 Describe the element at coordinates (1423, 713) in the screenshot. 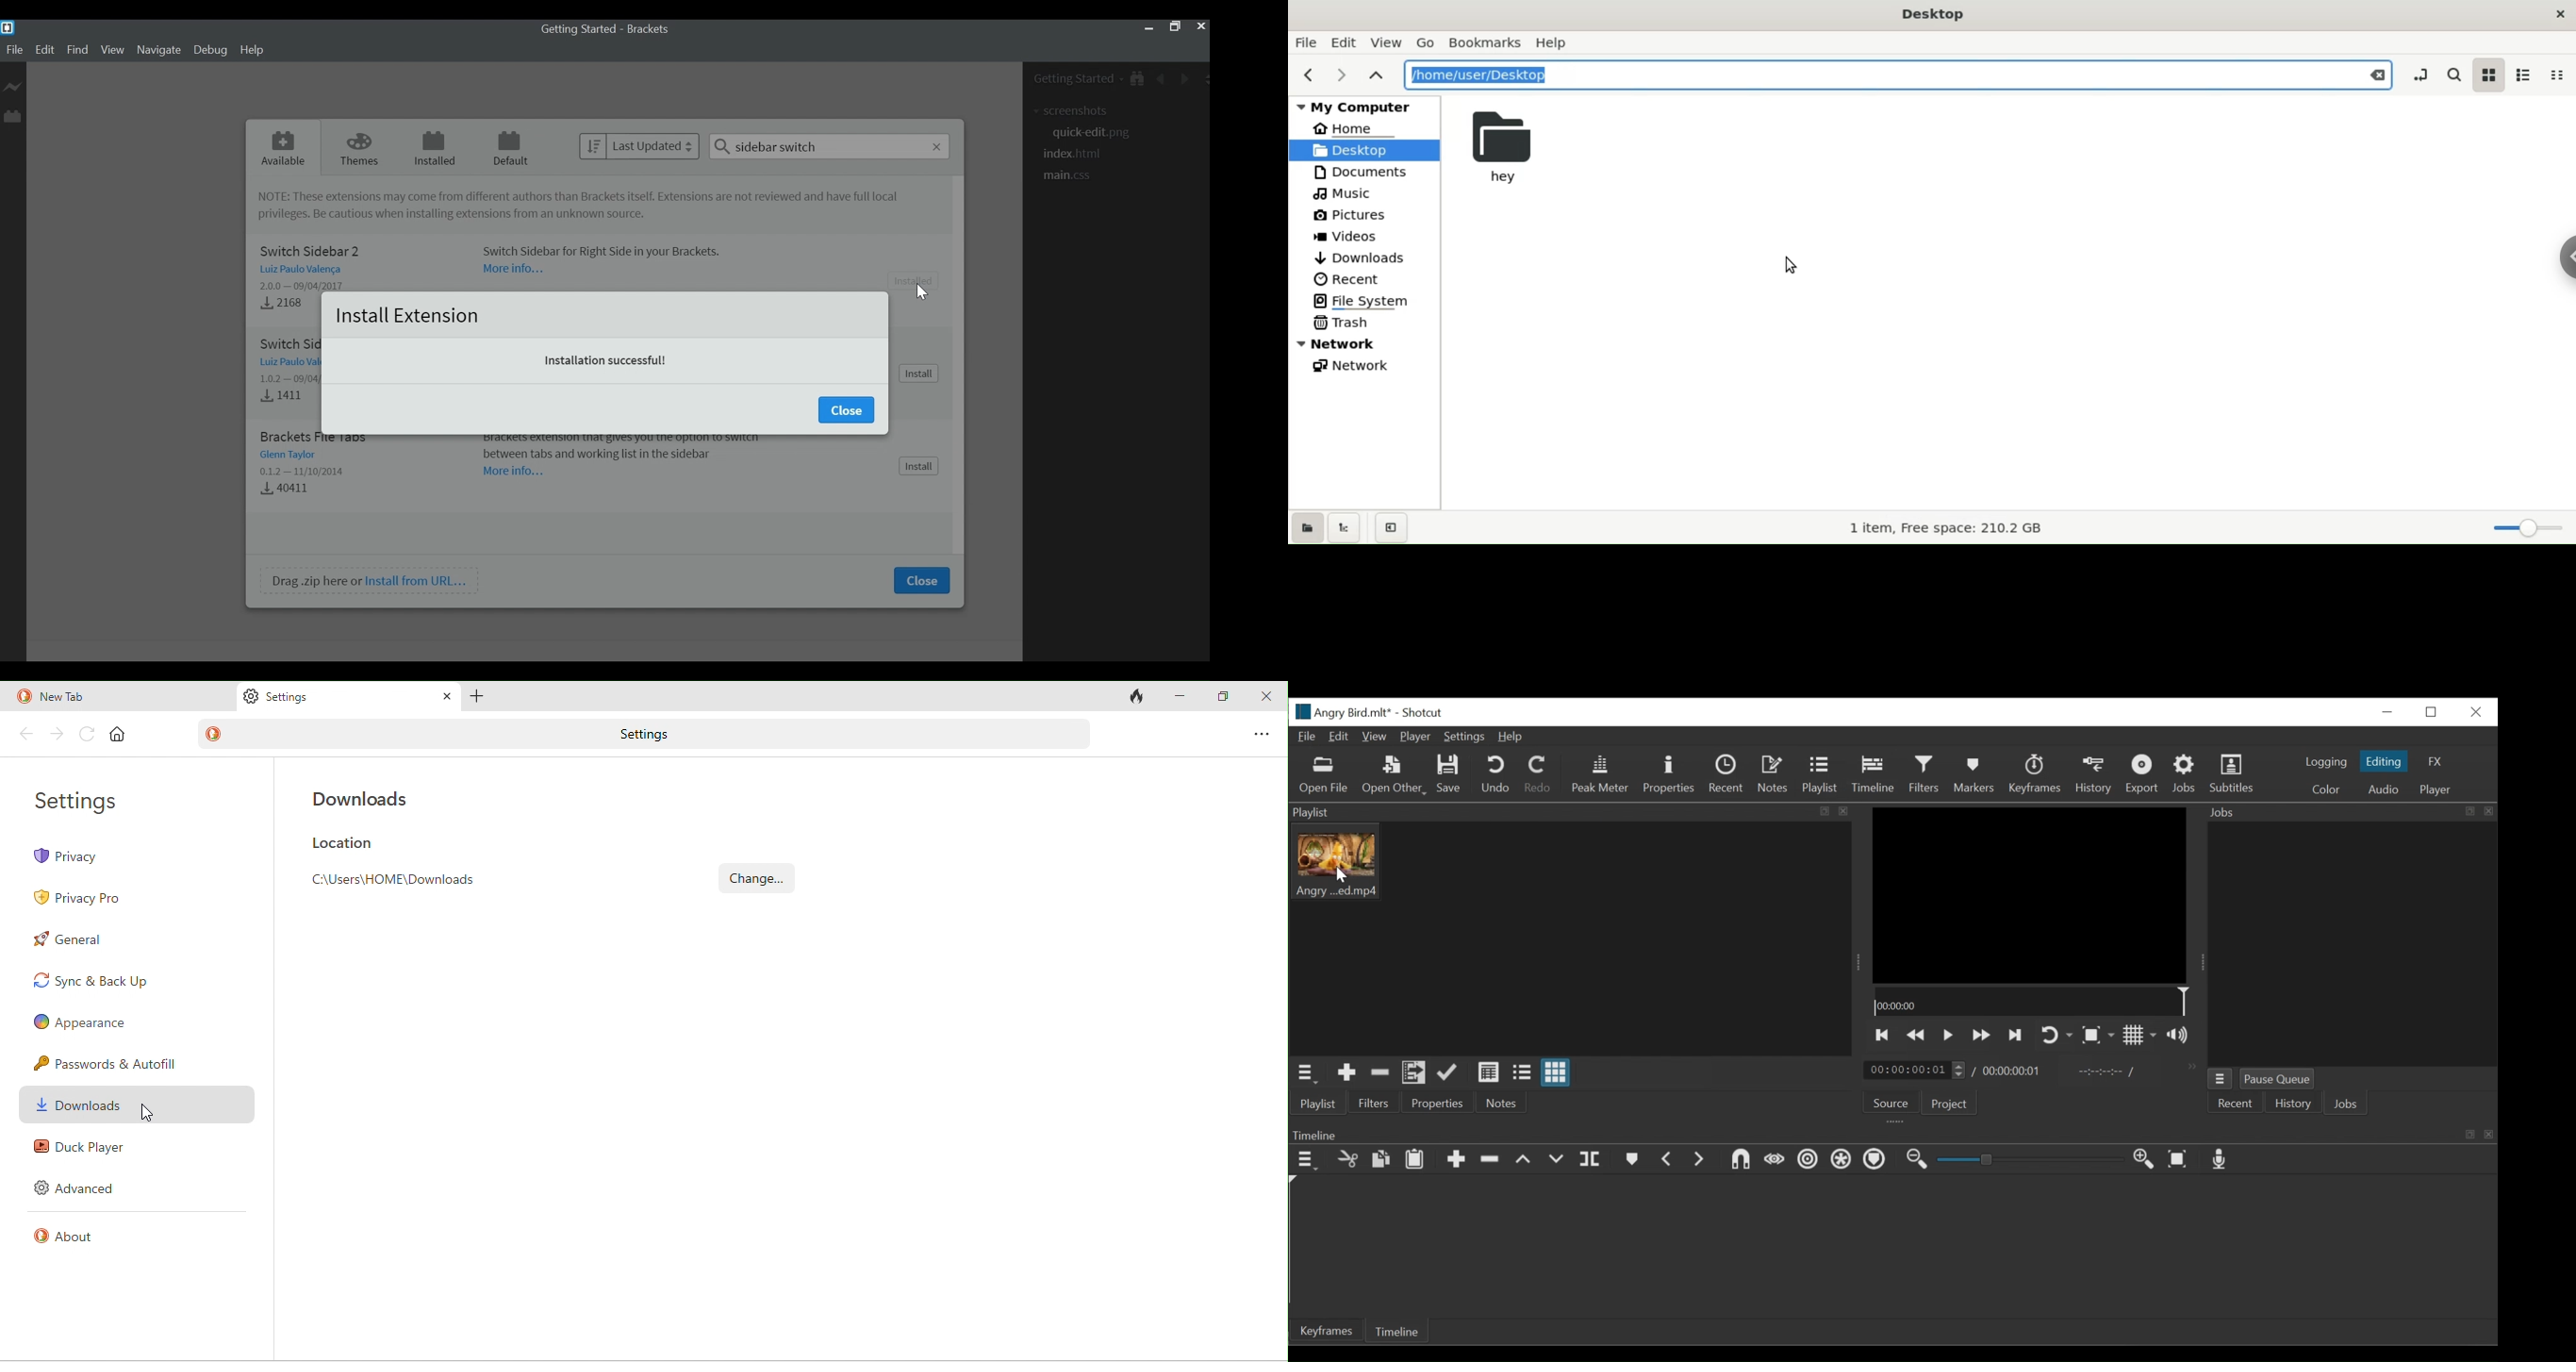

I see `Shotcut` at that location.